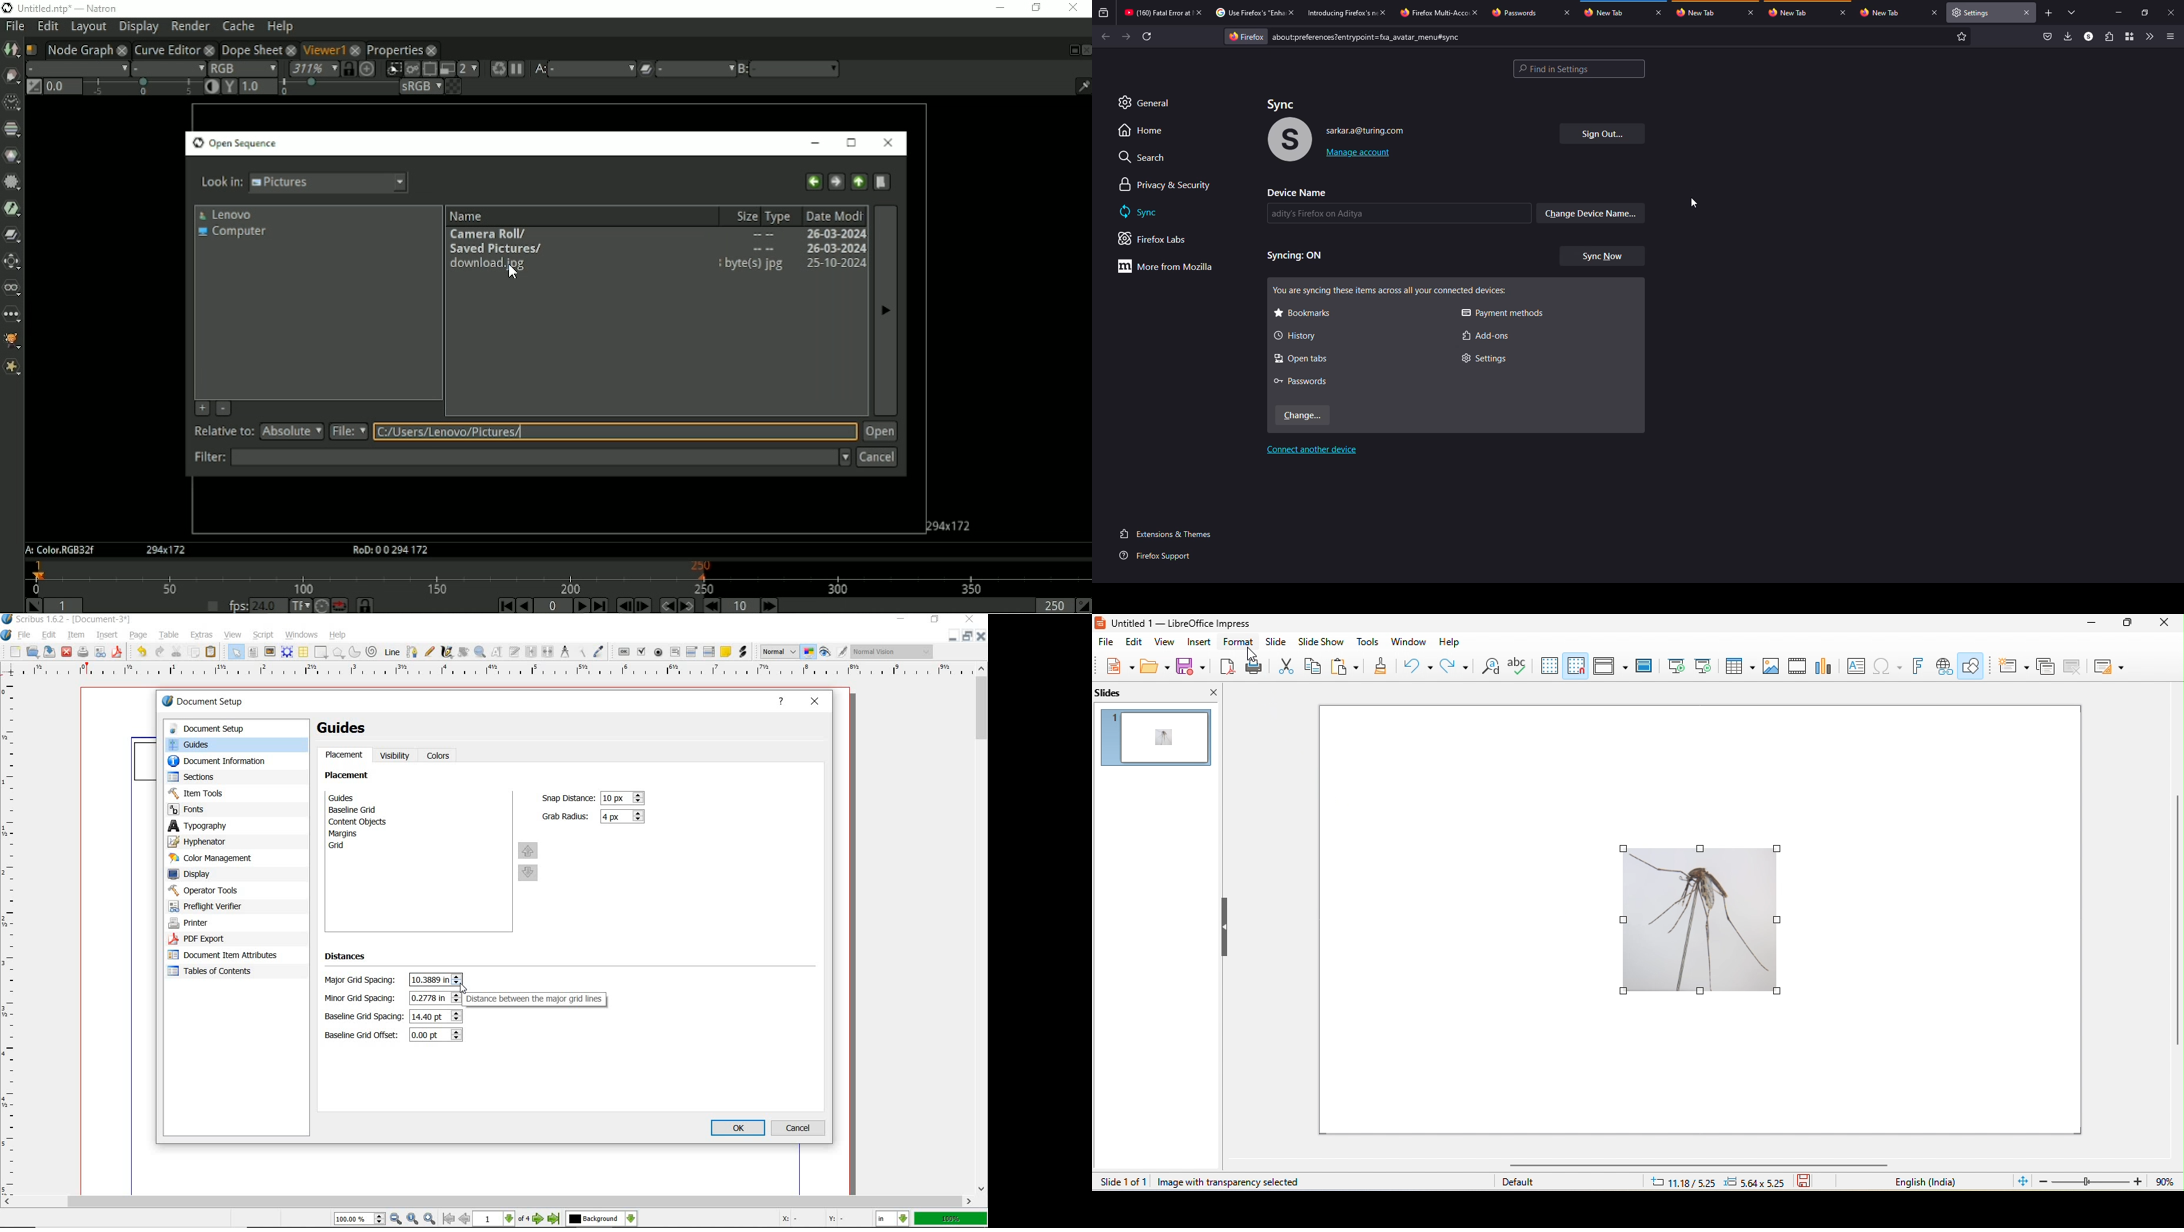  I want to click on redo, so click(159, 652).